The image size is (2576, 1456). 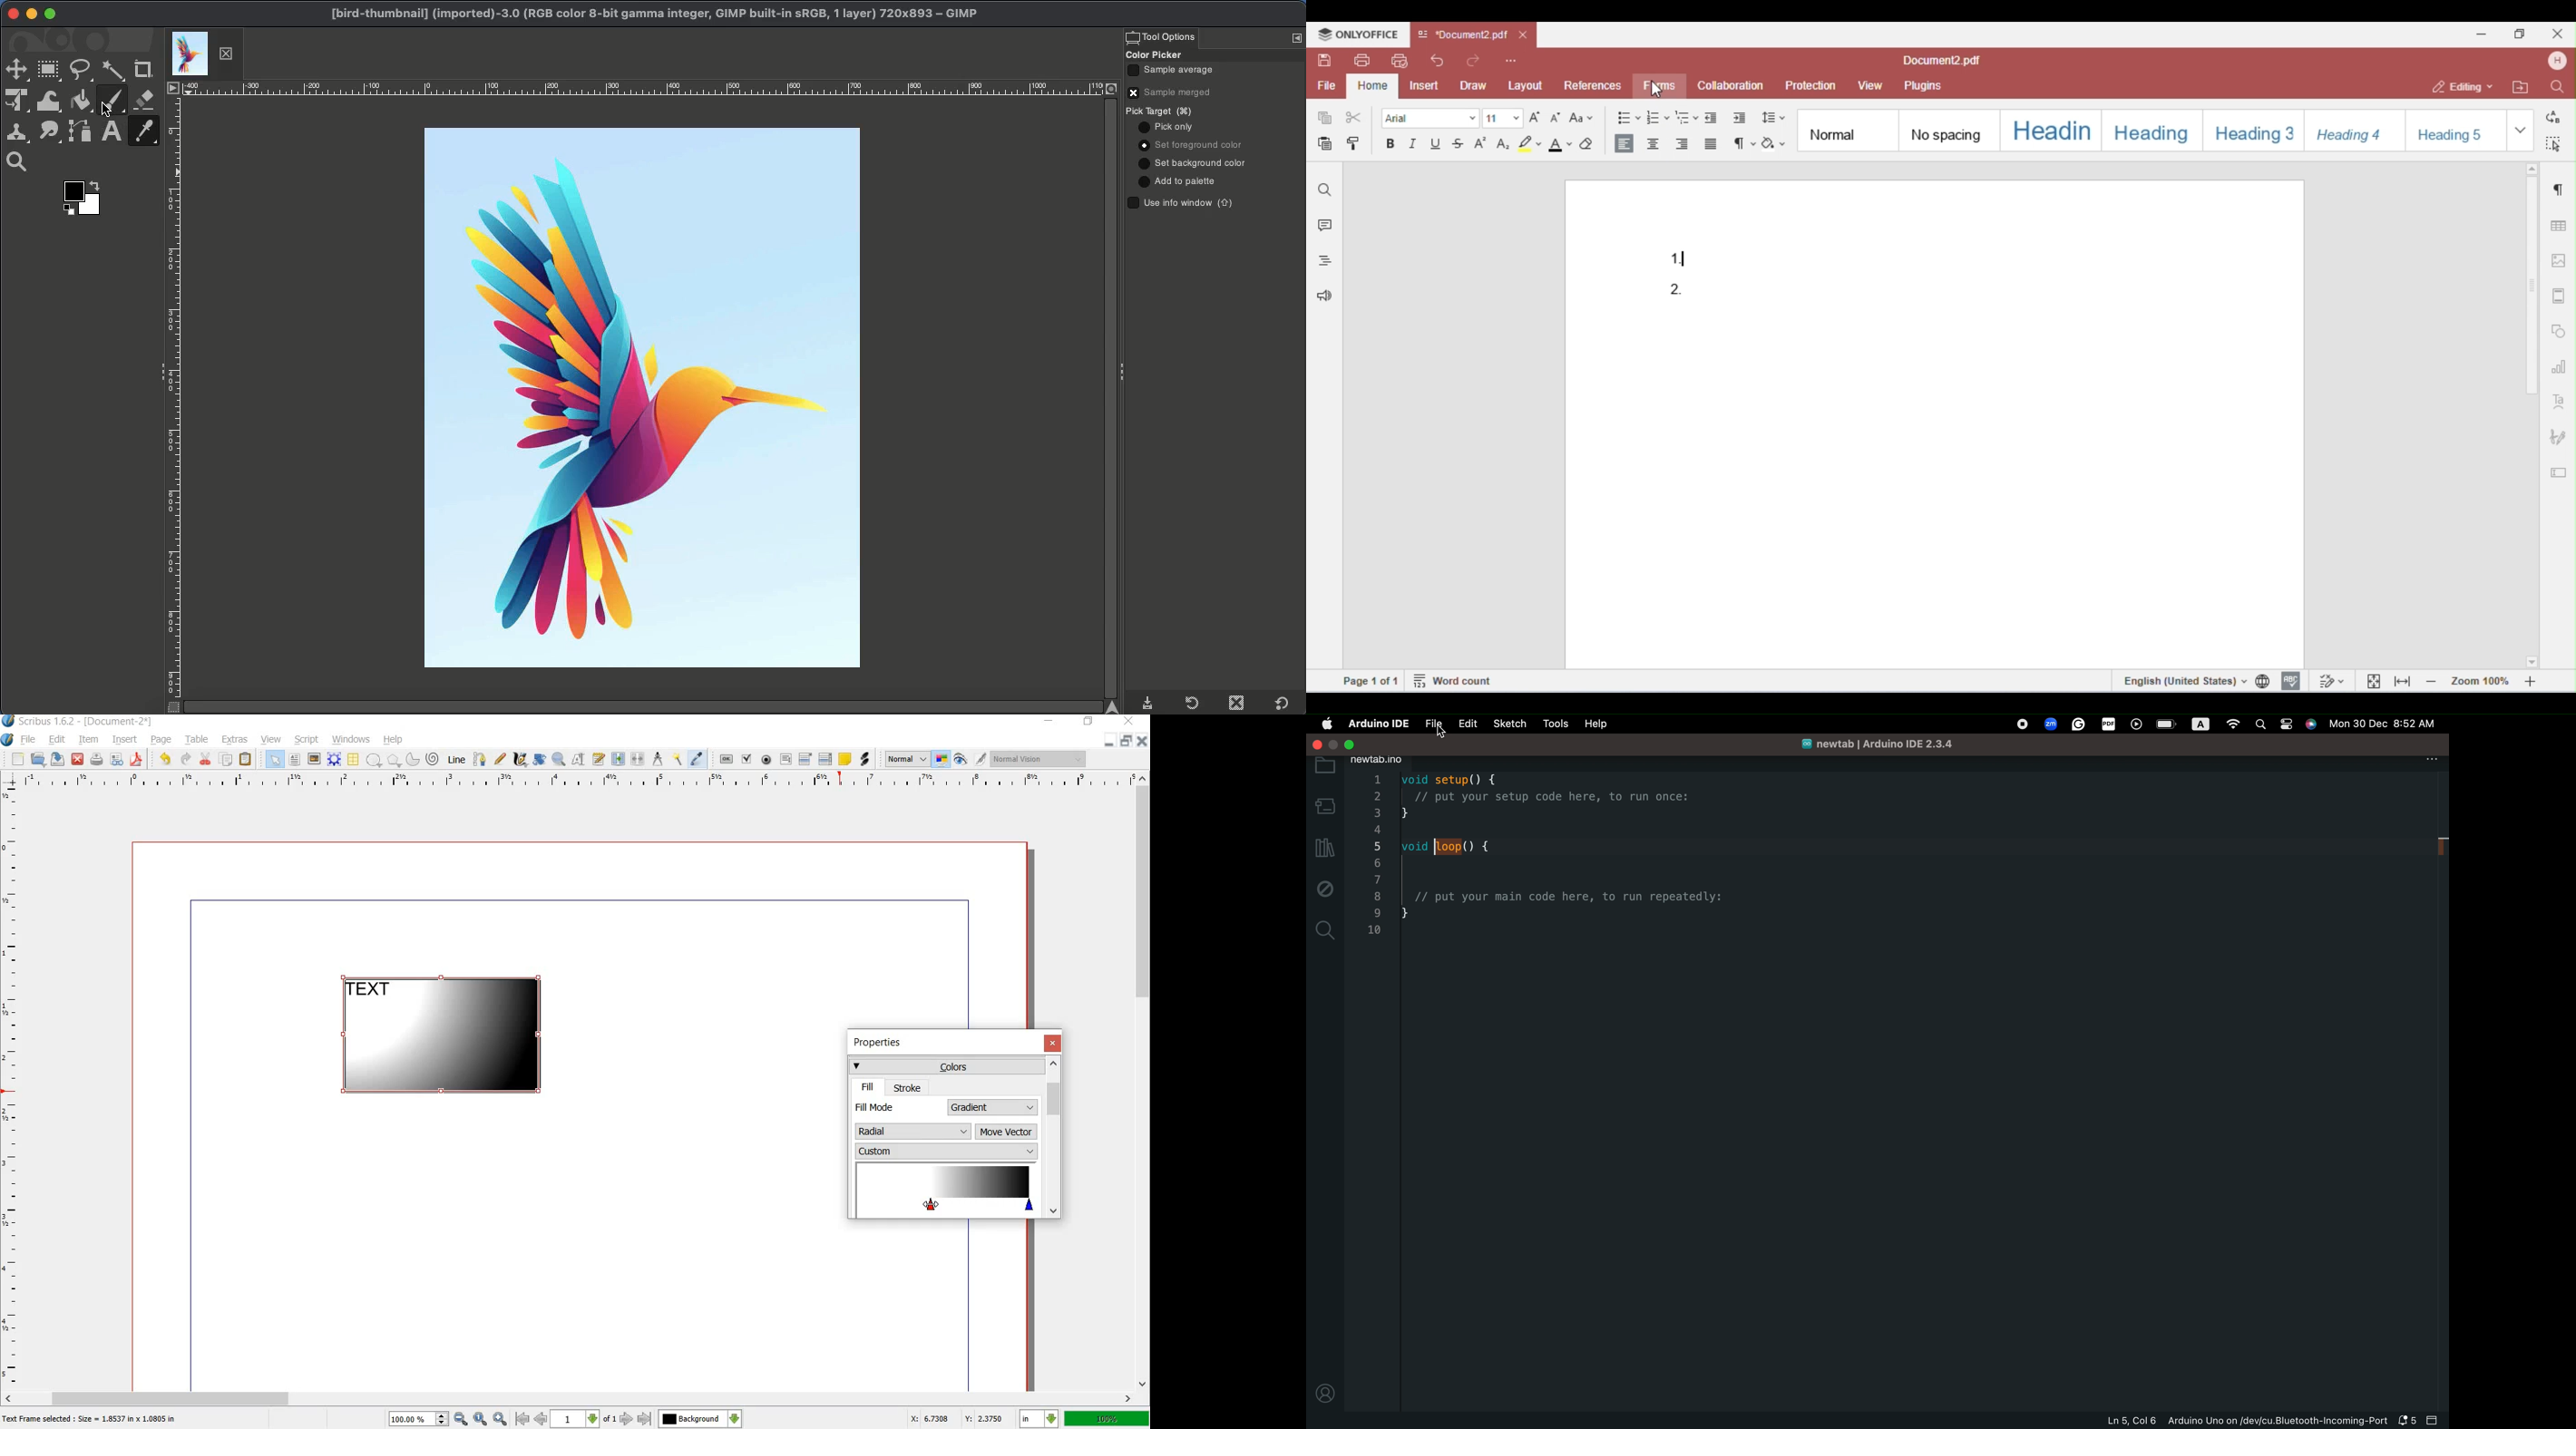 What do you see at coordinates (726, 758) in the screenshot?
I see `pdf push button` at bounding box center [726, 758].